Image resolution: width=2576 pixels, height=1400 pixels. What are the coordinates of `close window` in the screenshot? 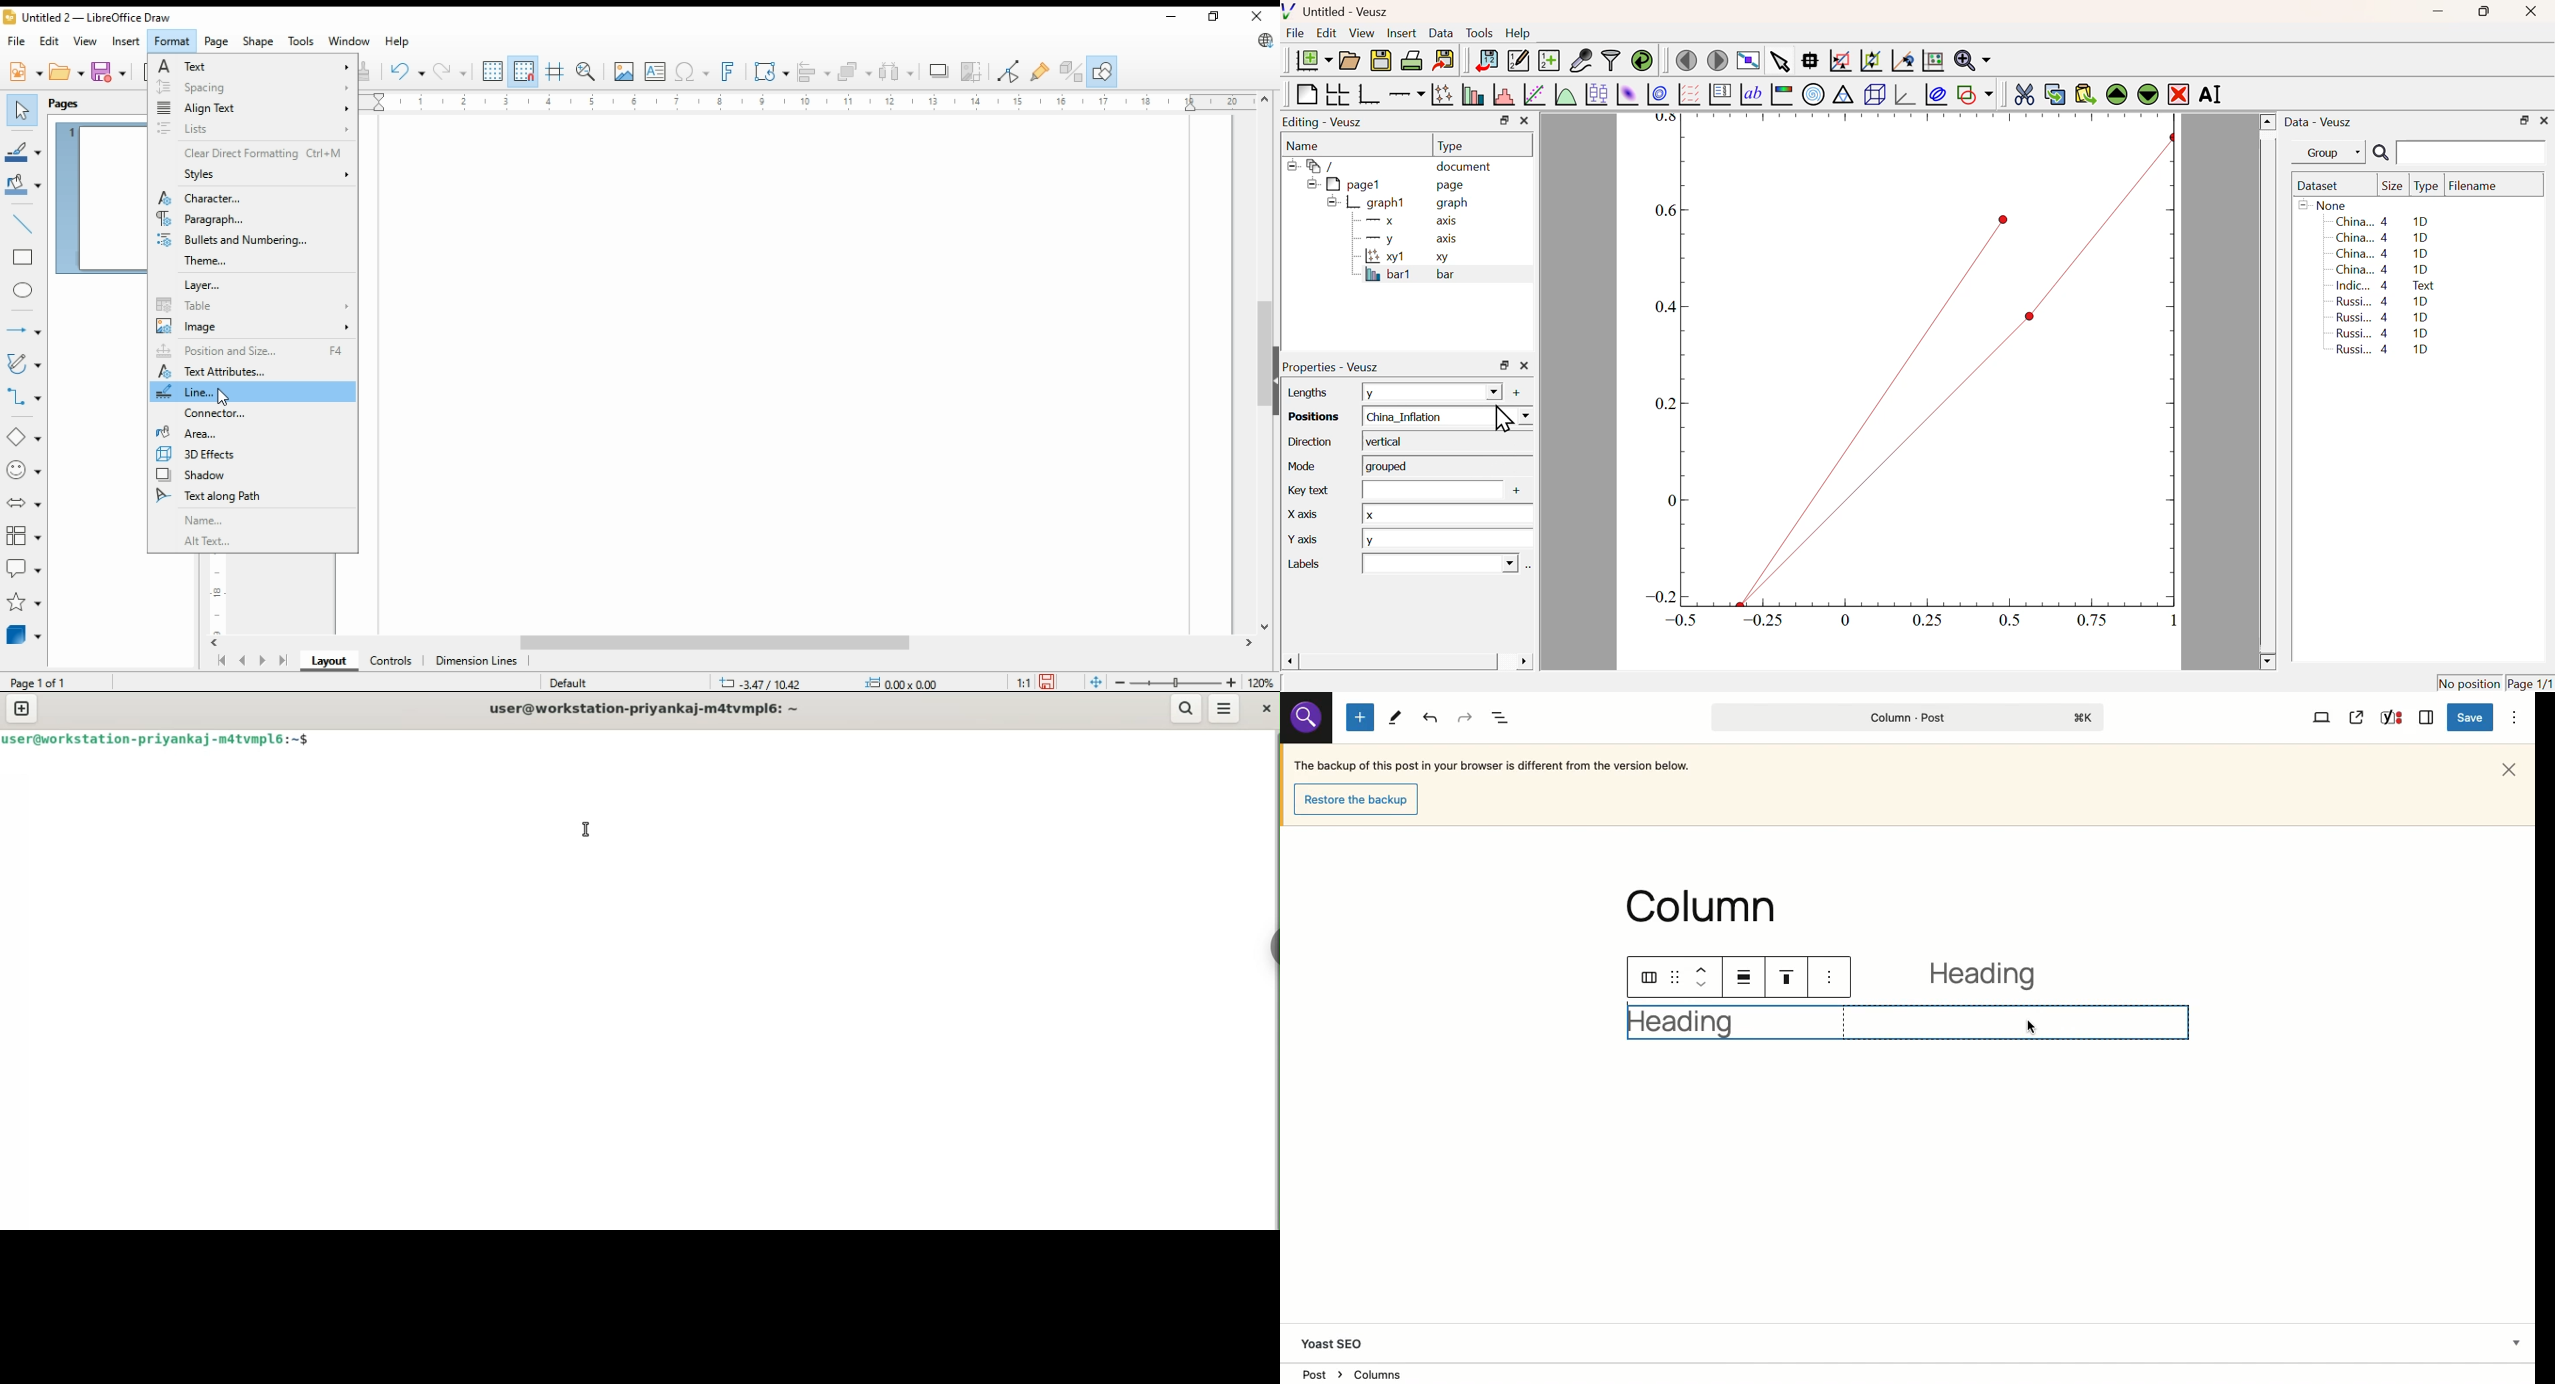 It's located at (1258, 16).